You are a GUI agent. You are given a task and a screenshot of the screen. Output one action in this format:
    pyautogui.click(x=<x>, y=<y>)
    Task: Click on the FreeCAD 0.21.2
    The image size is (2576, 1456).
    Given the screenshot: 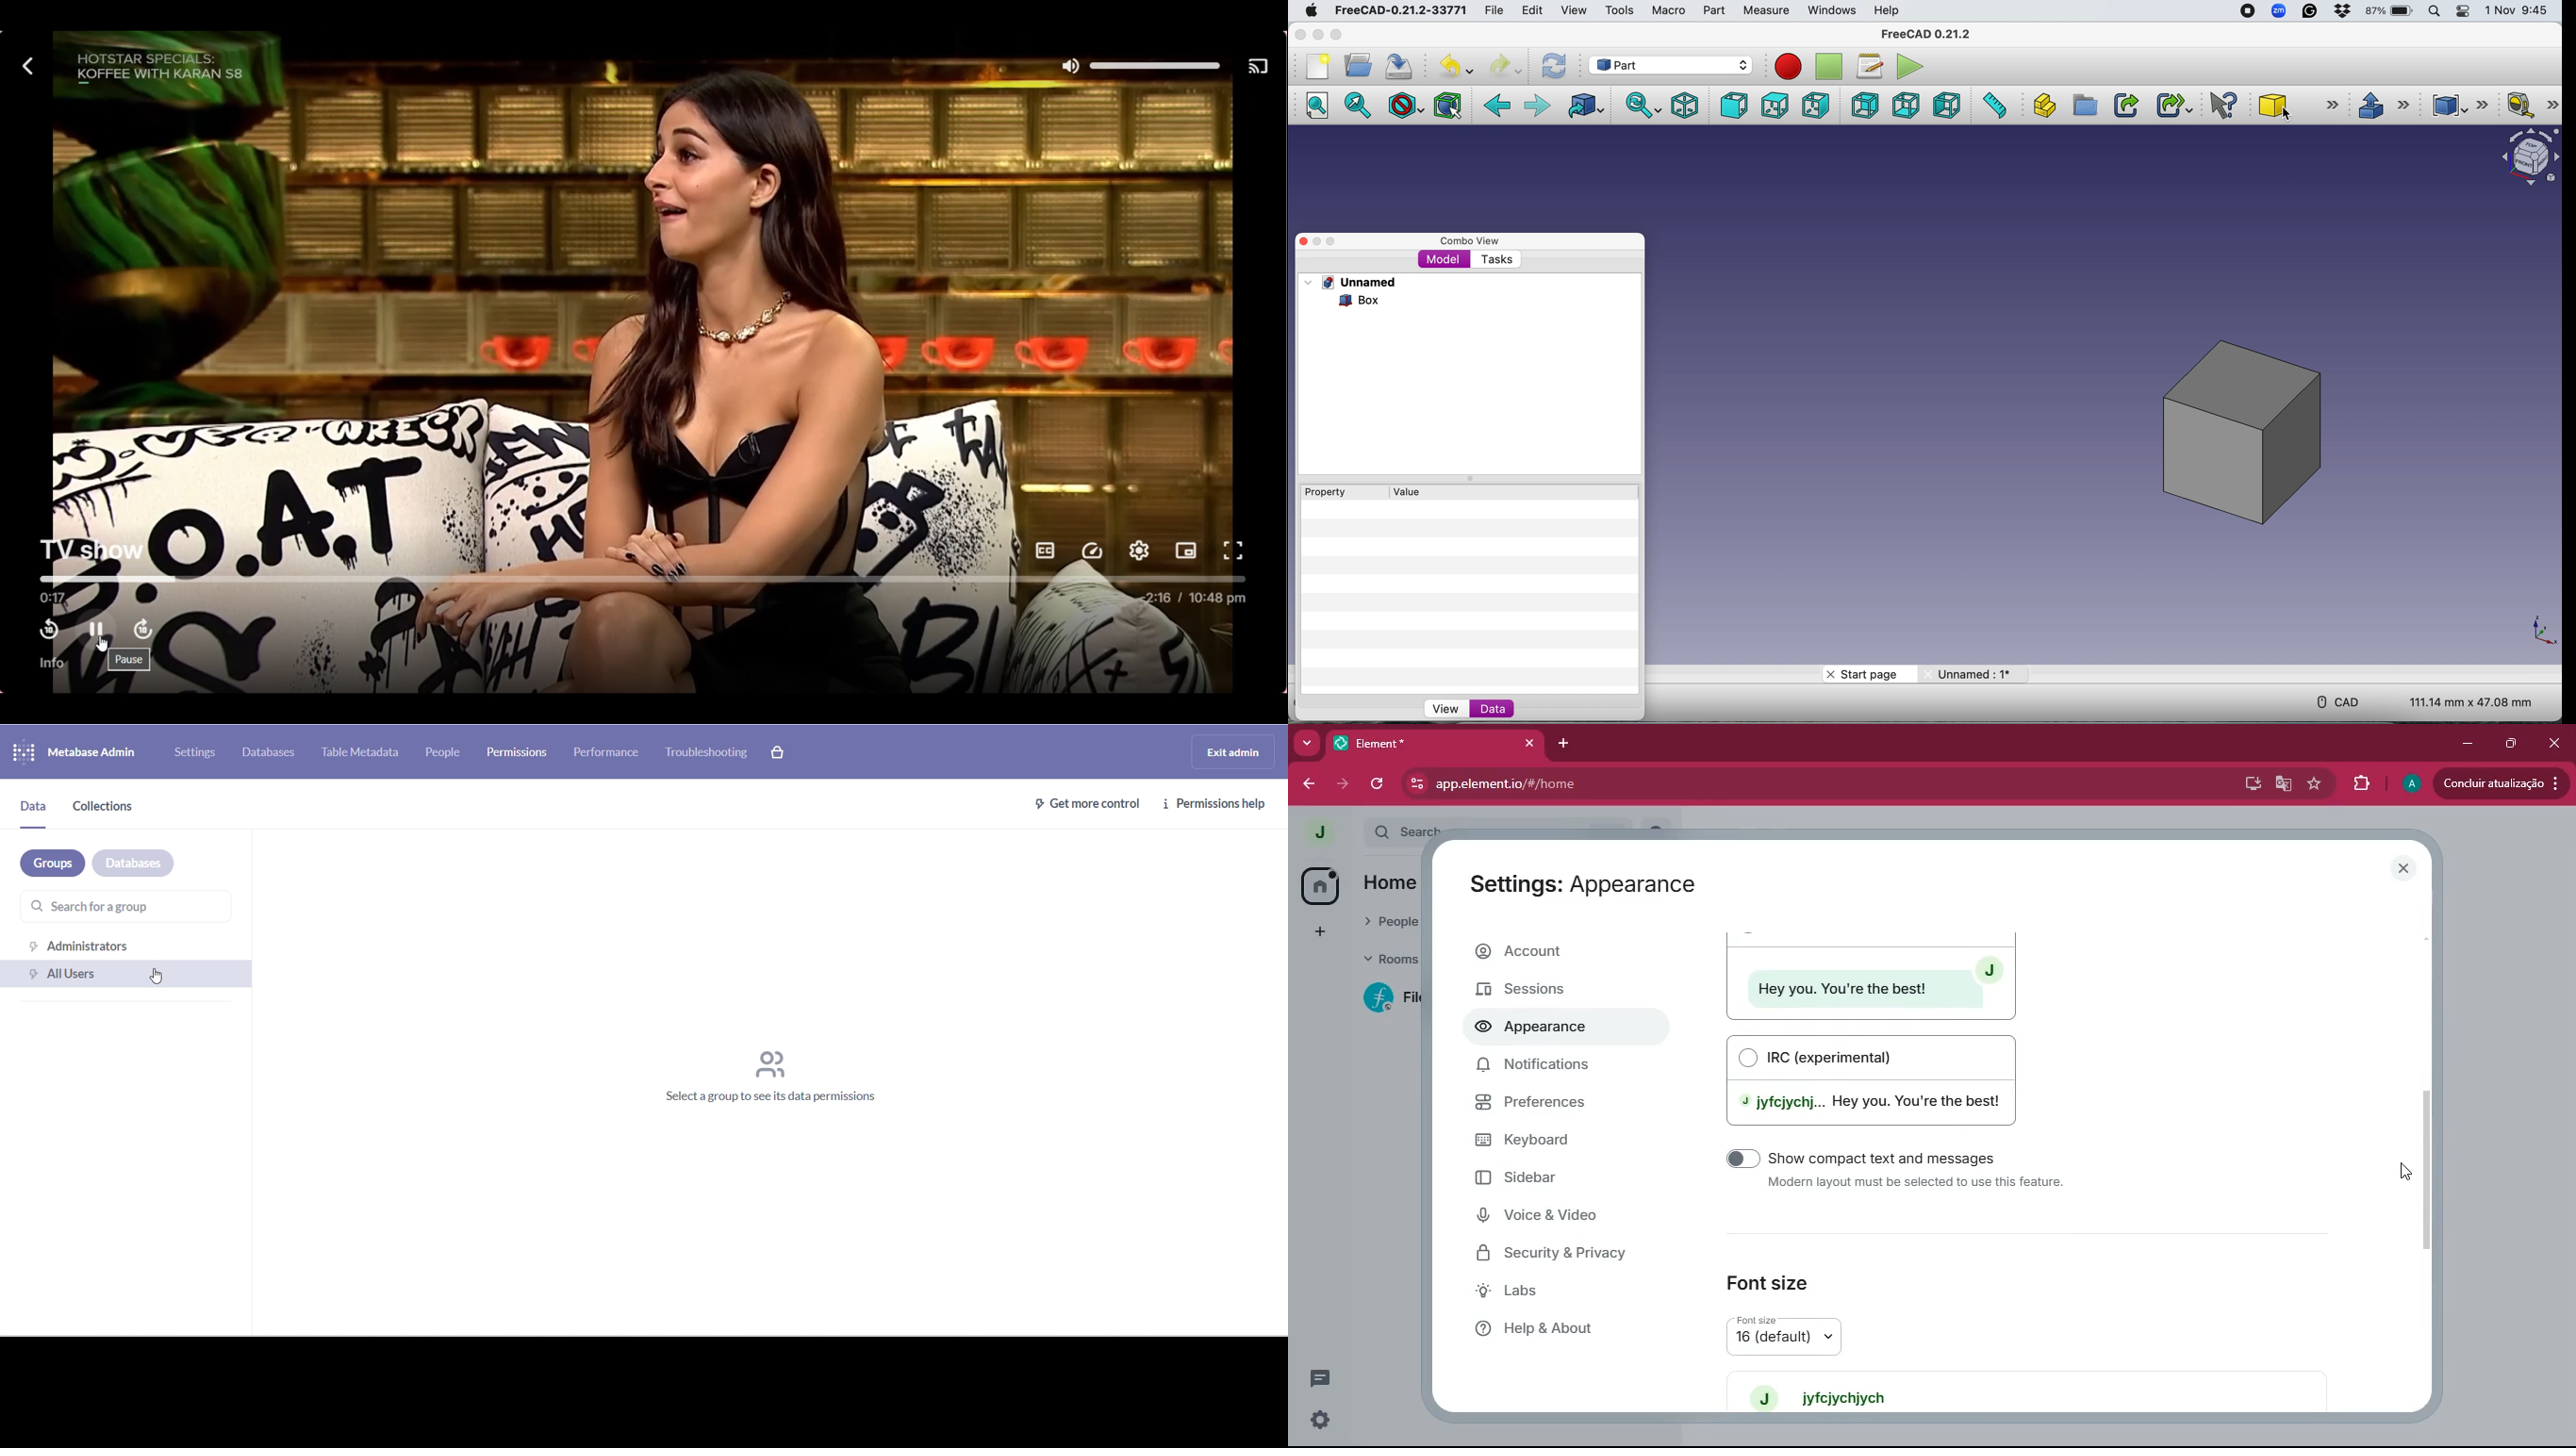 What is the action you would take?
    pyautogui.click(x=1928, y=35)
    